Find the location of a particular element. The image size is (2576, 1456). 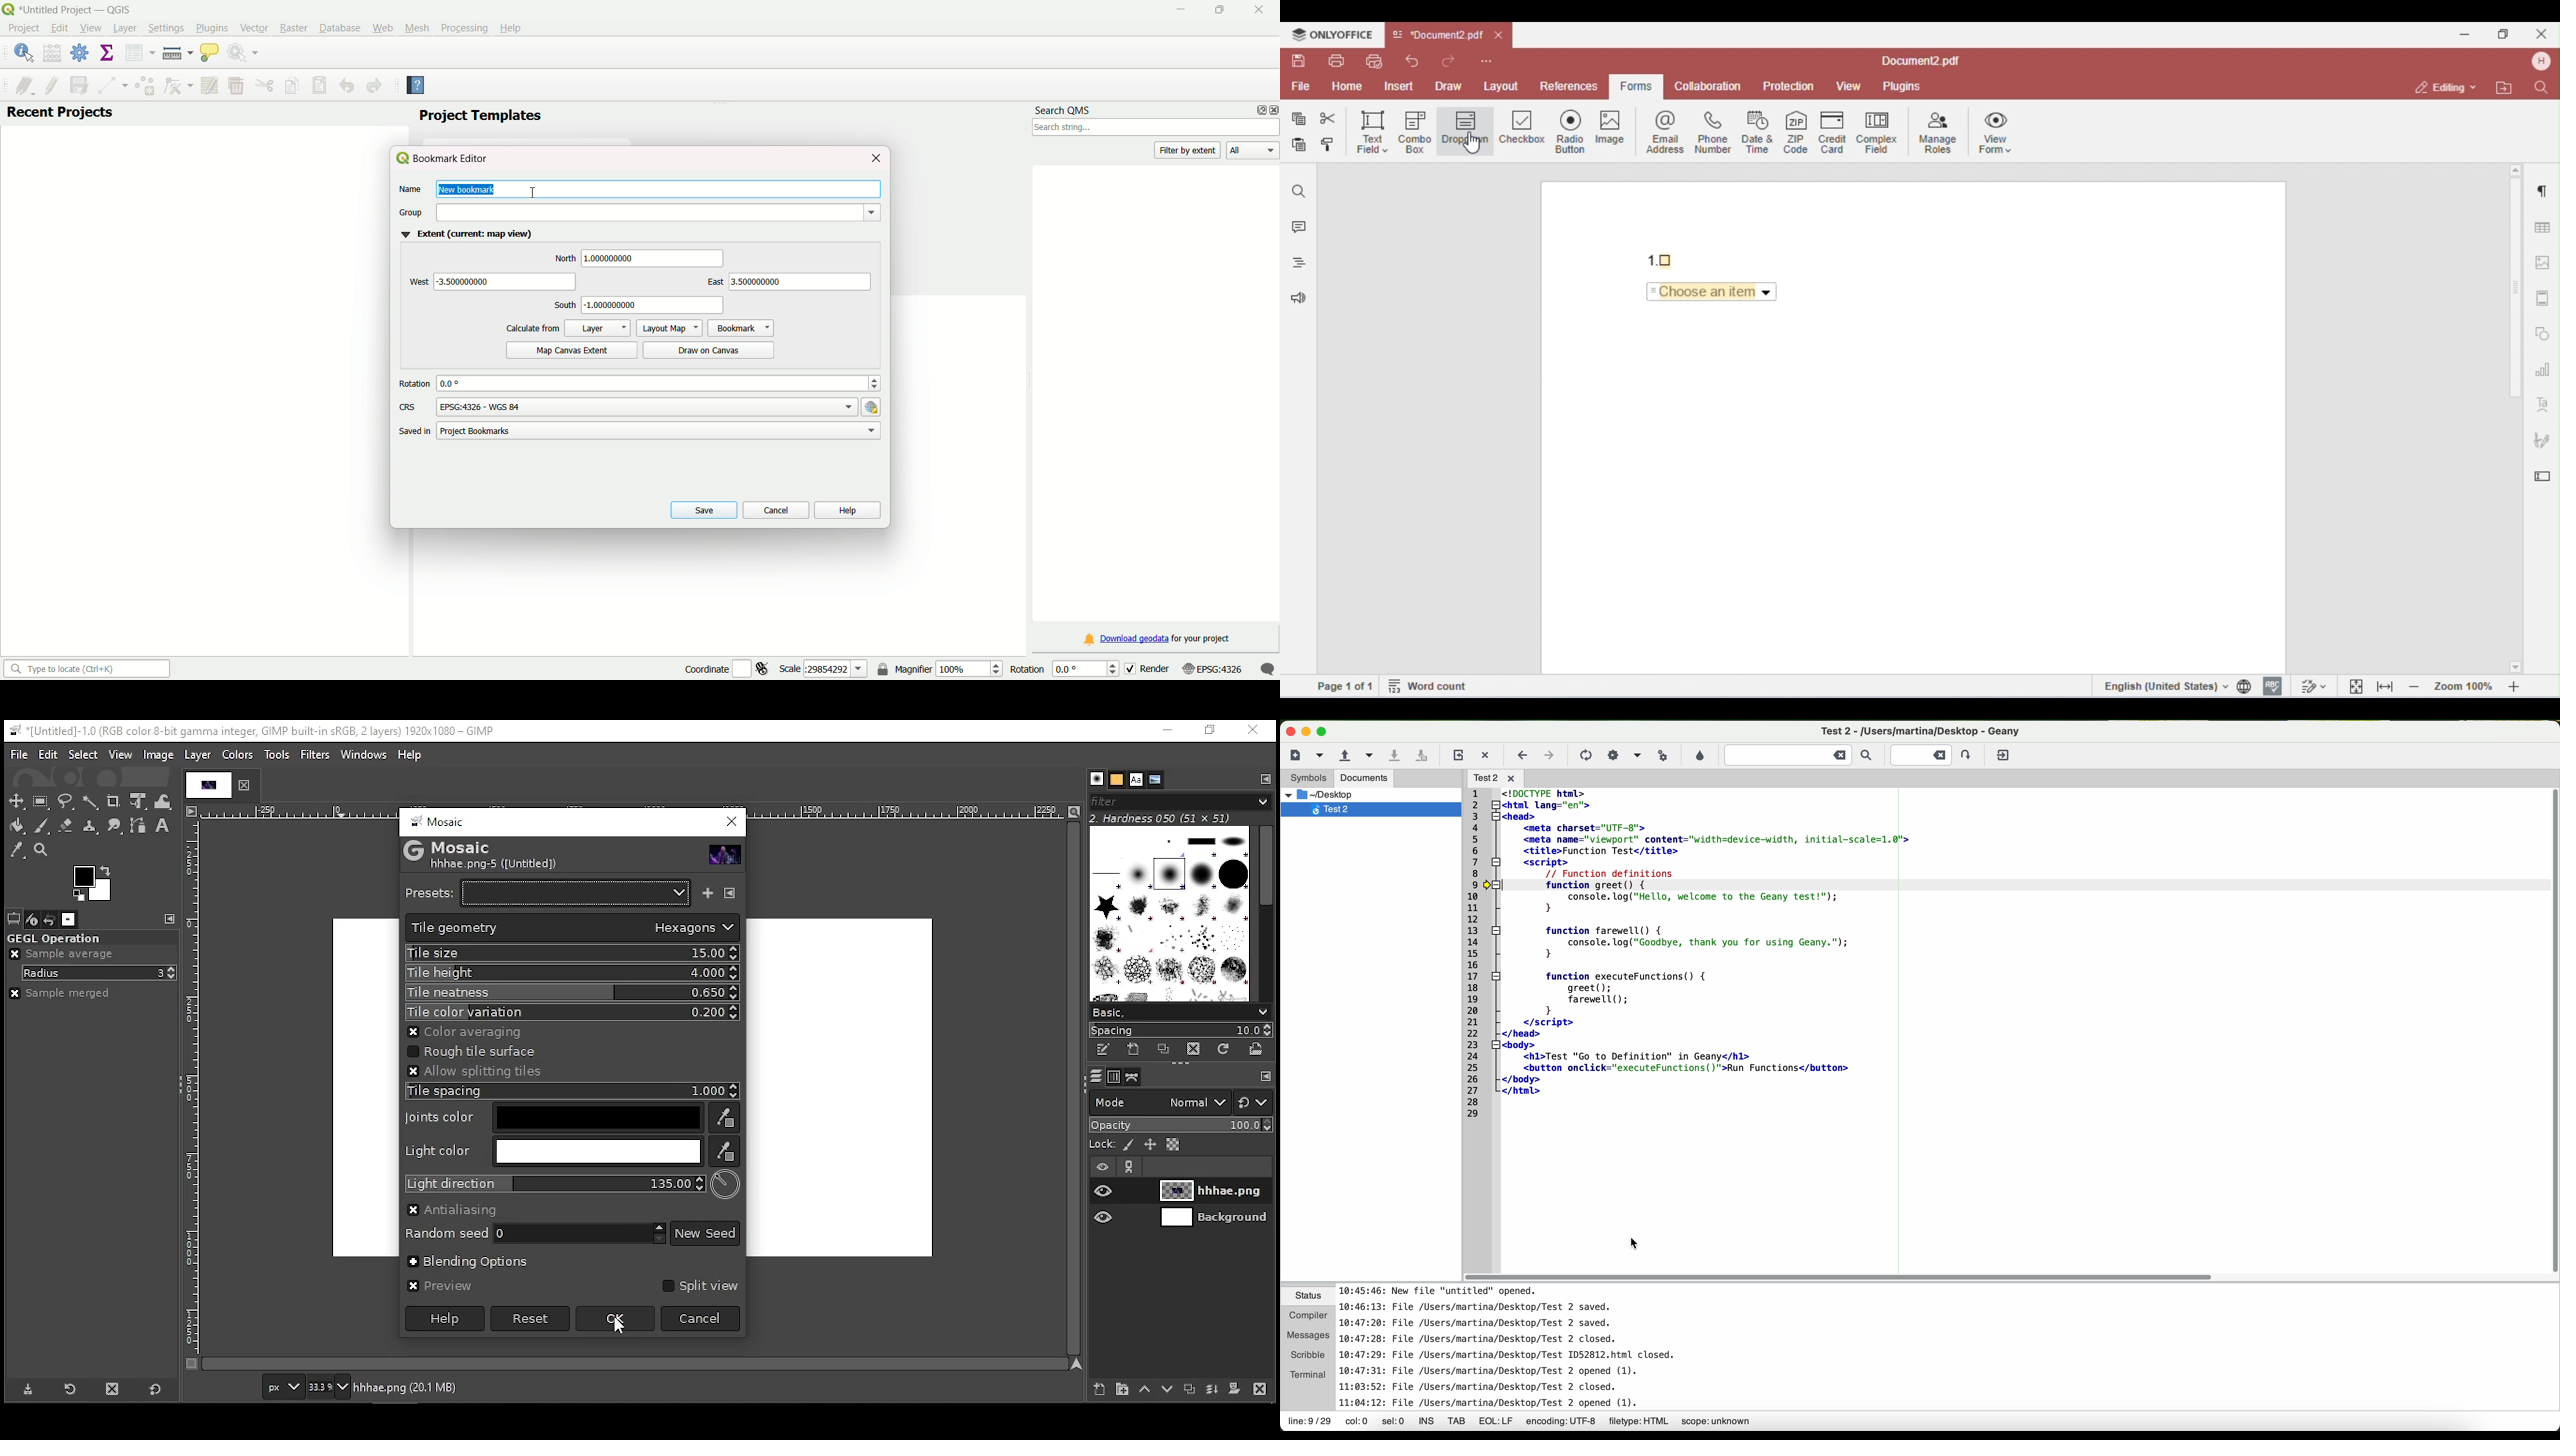

copy feature is located at coordinates (293, 85).